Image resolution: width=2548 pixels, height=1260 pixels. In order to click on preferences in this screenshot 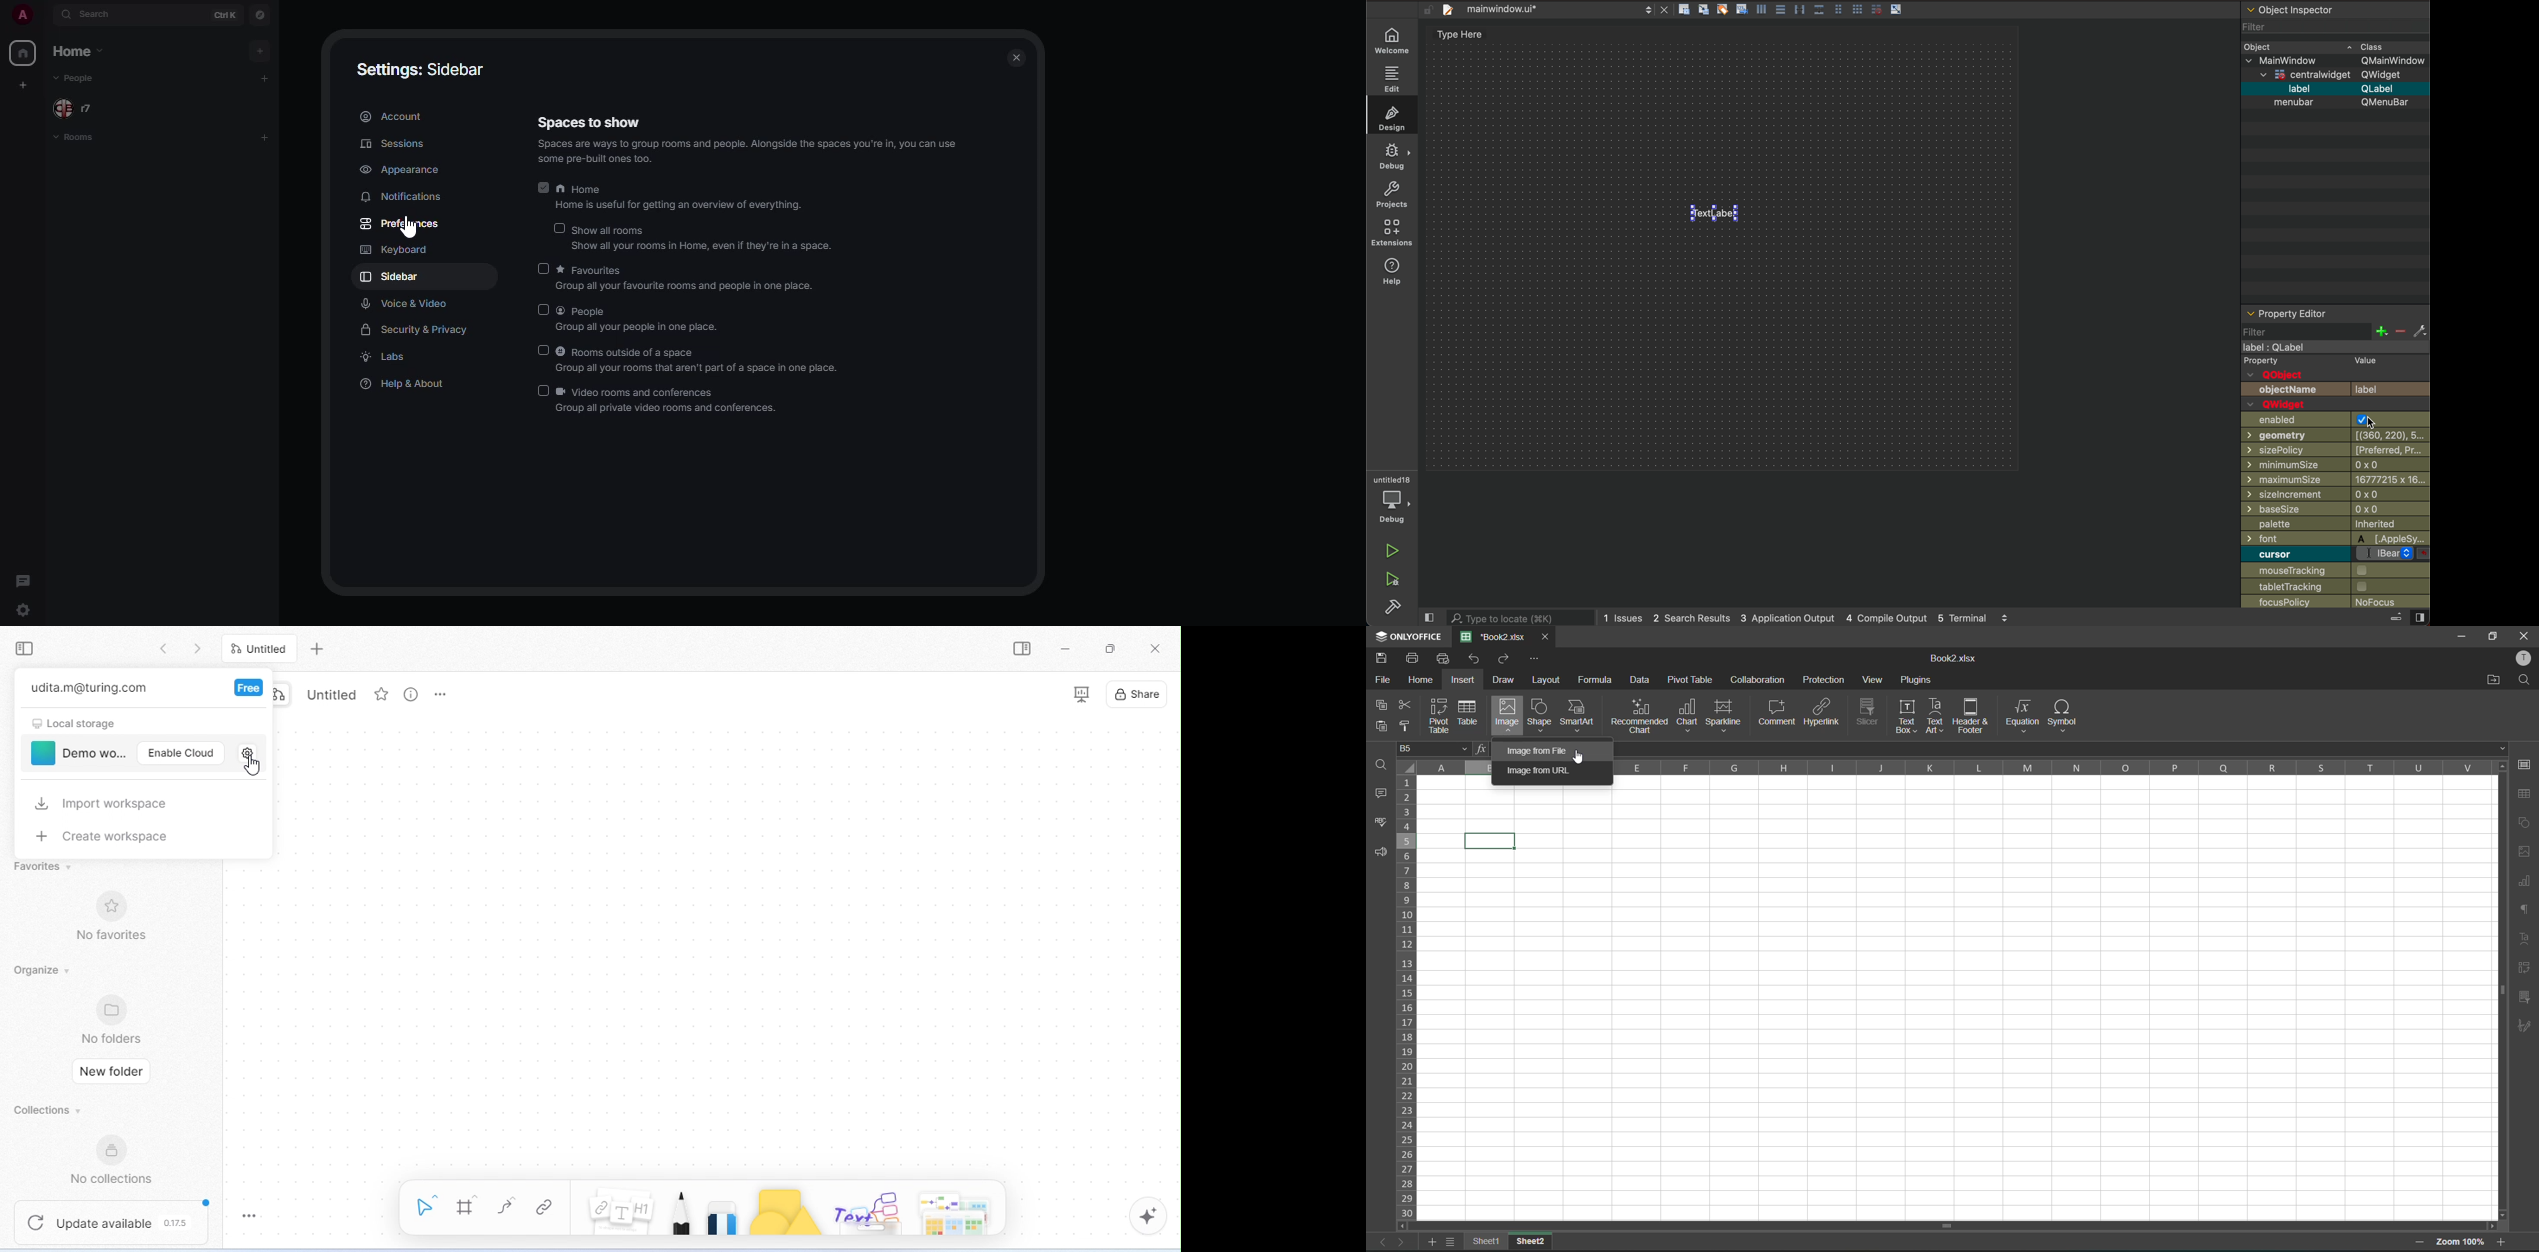, I will do `click(402, 222)`.